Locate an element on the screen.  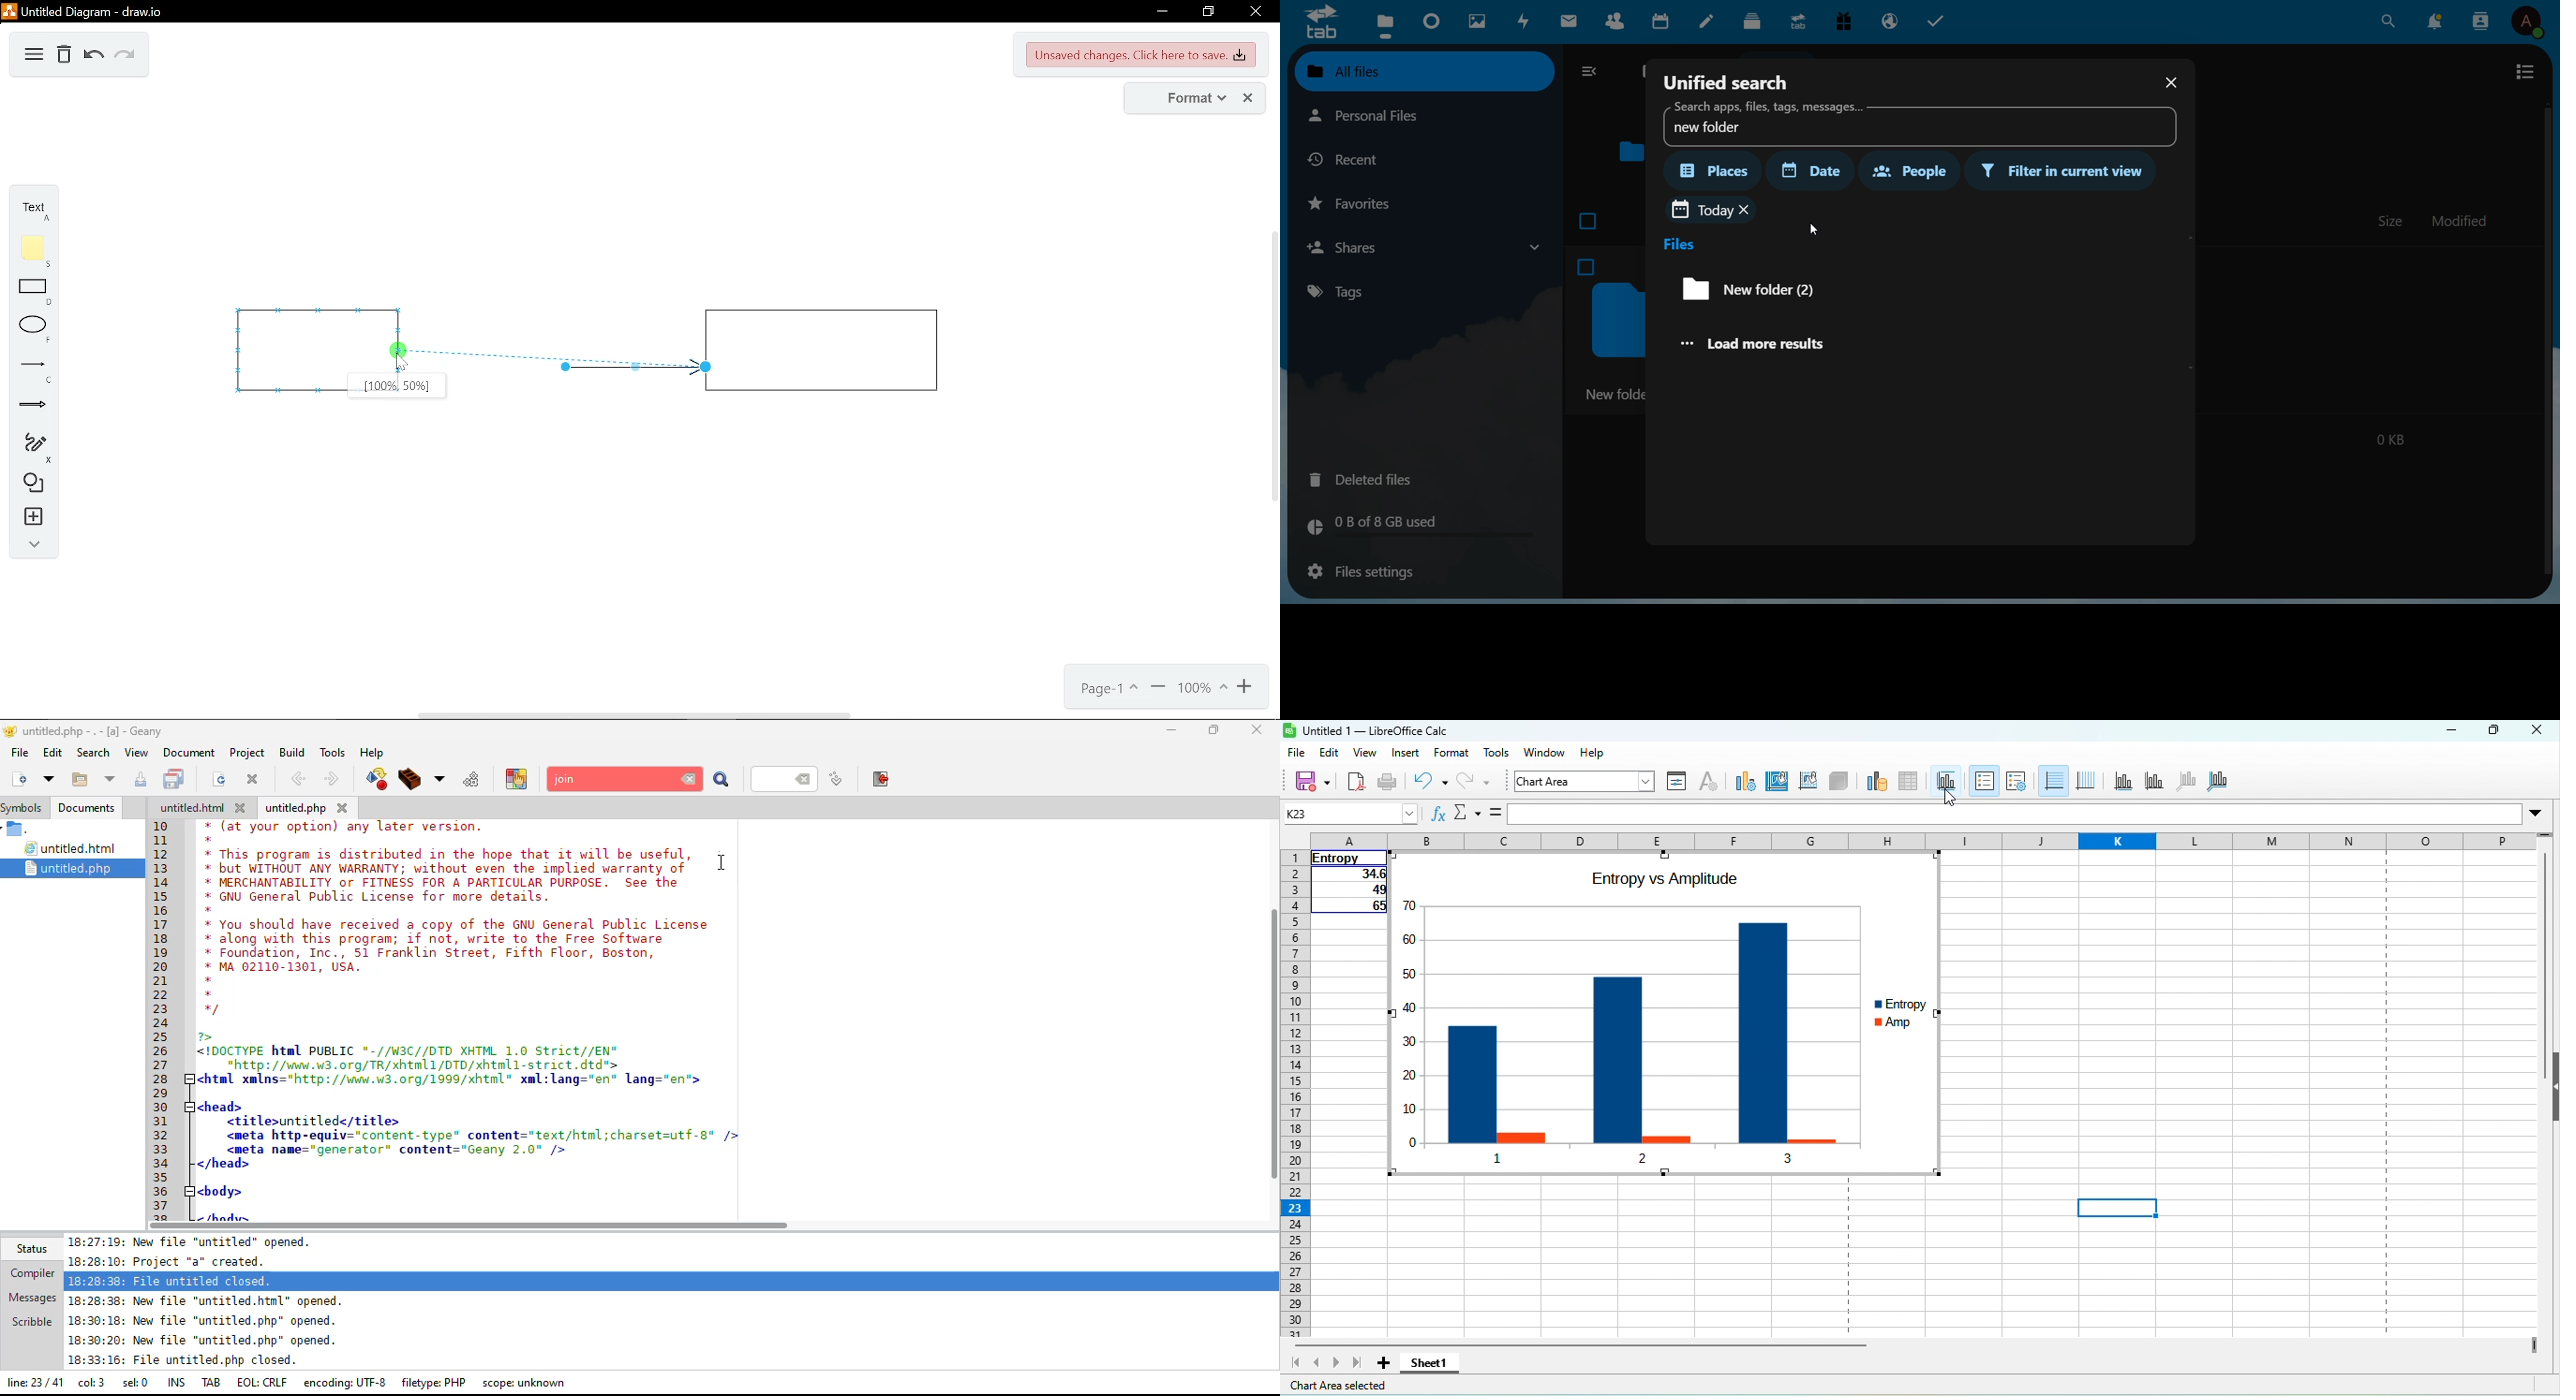
close dialog is located at coordinates (2169, 84).